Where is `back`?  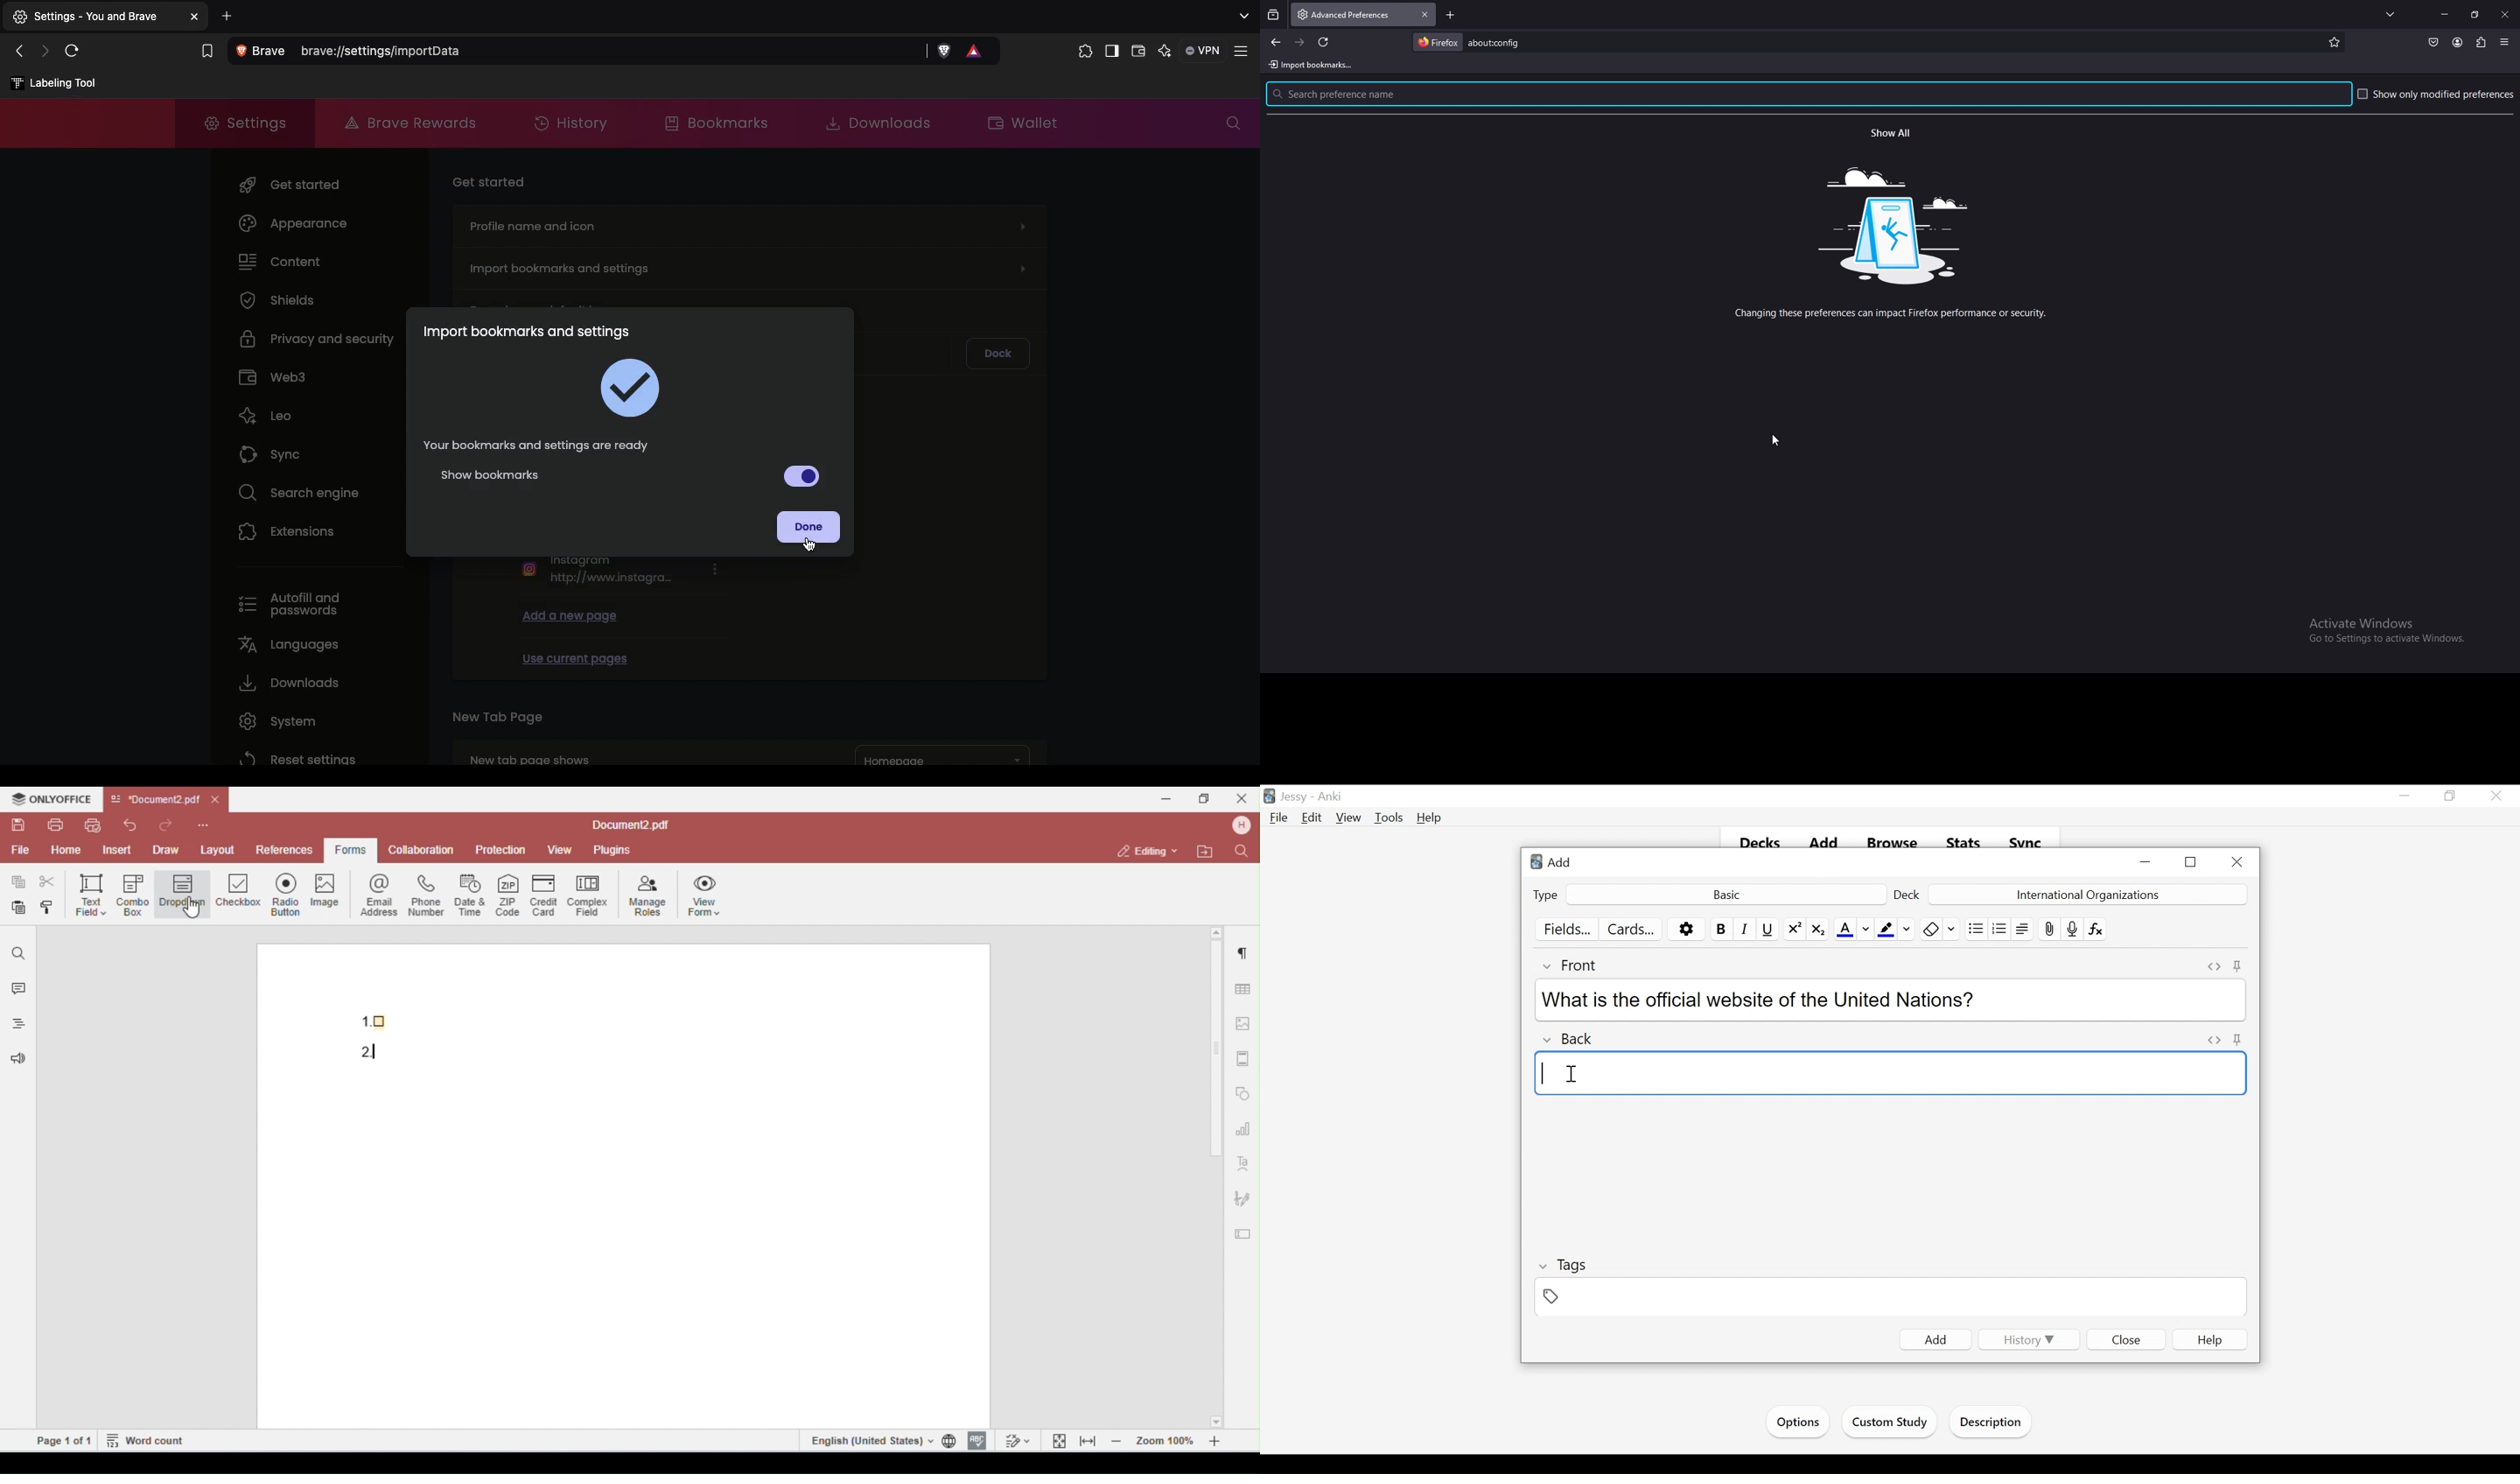
back is located at coordinates (1276, 43).